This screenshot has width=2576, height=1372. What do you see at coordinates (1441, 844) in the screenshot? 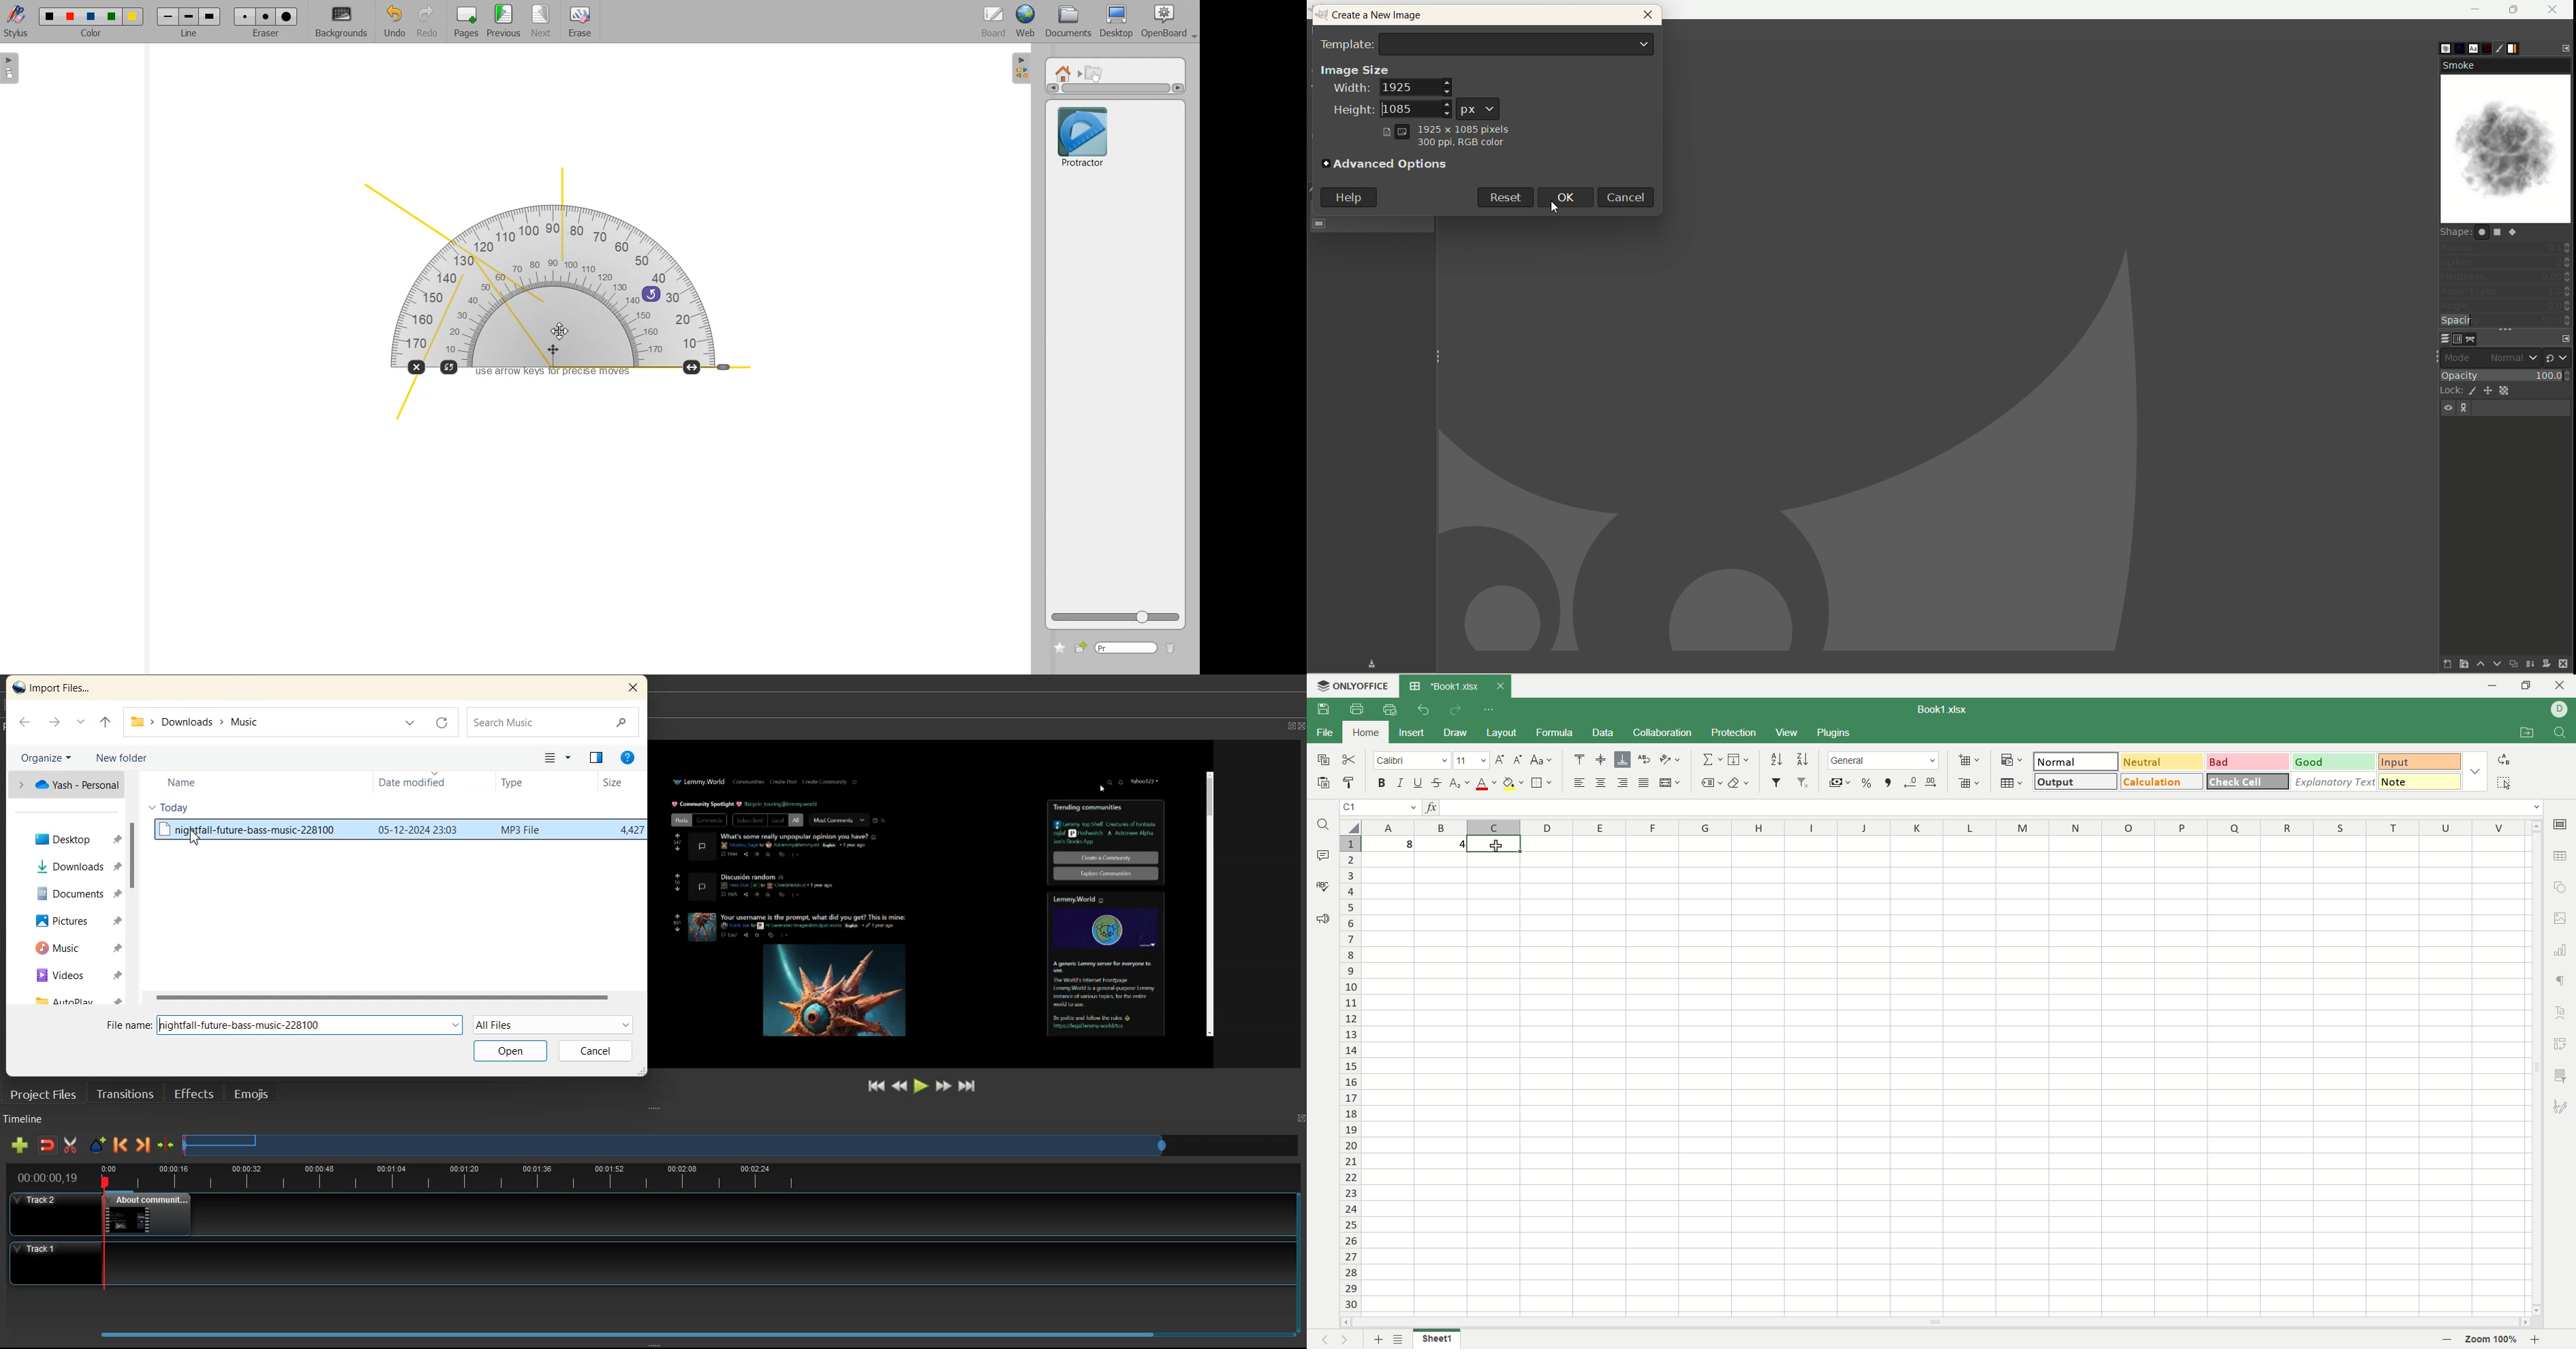
I see `4` at bounding box center [1441, 844].